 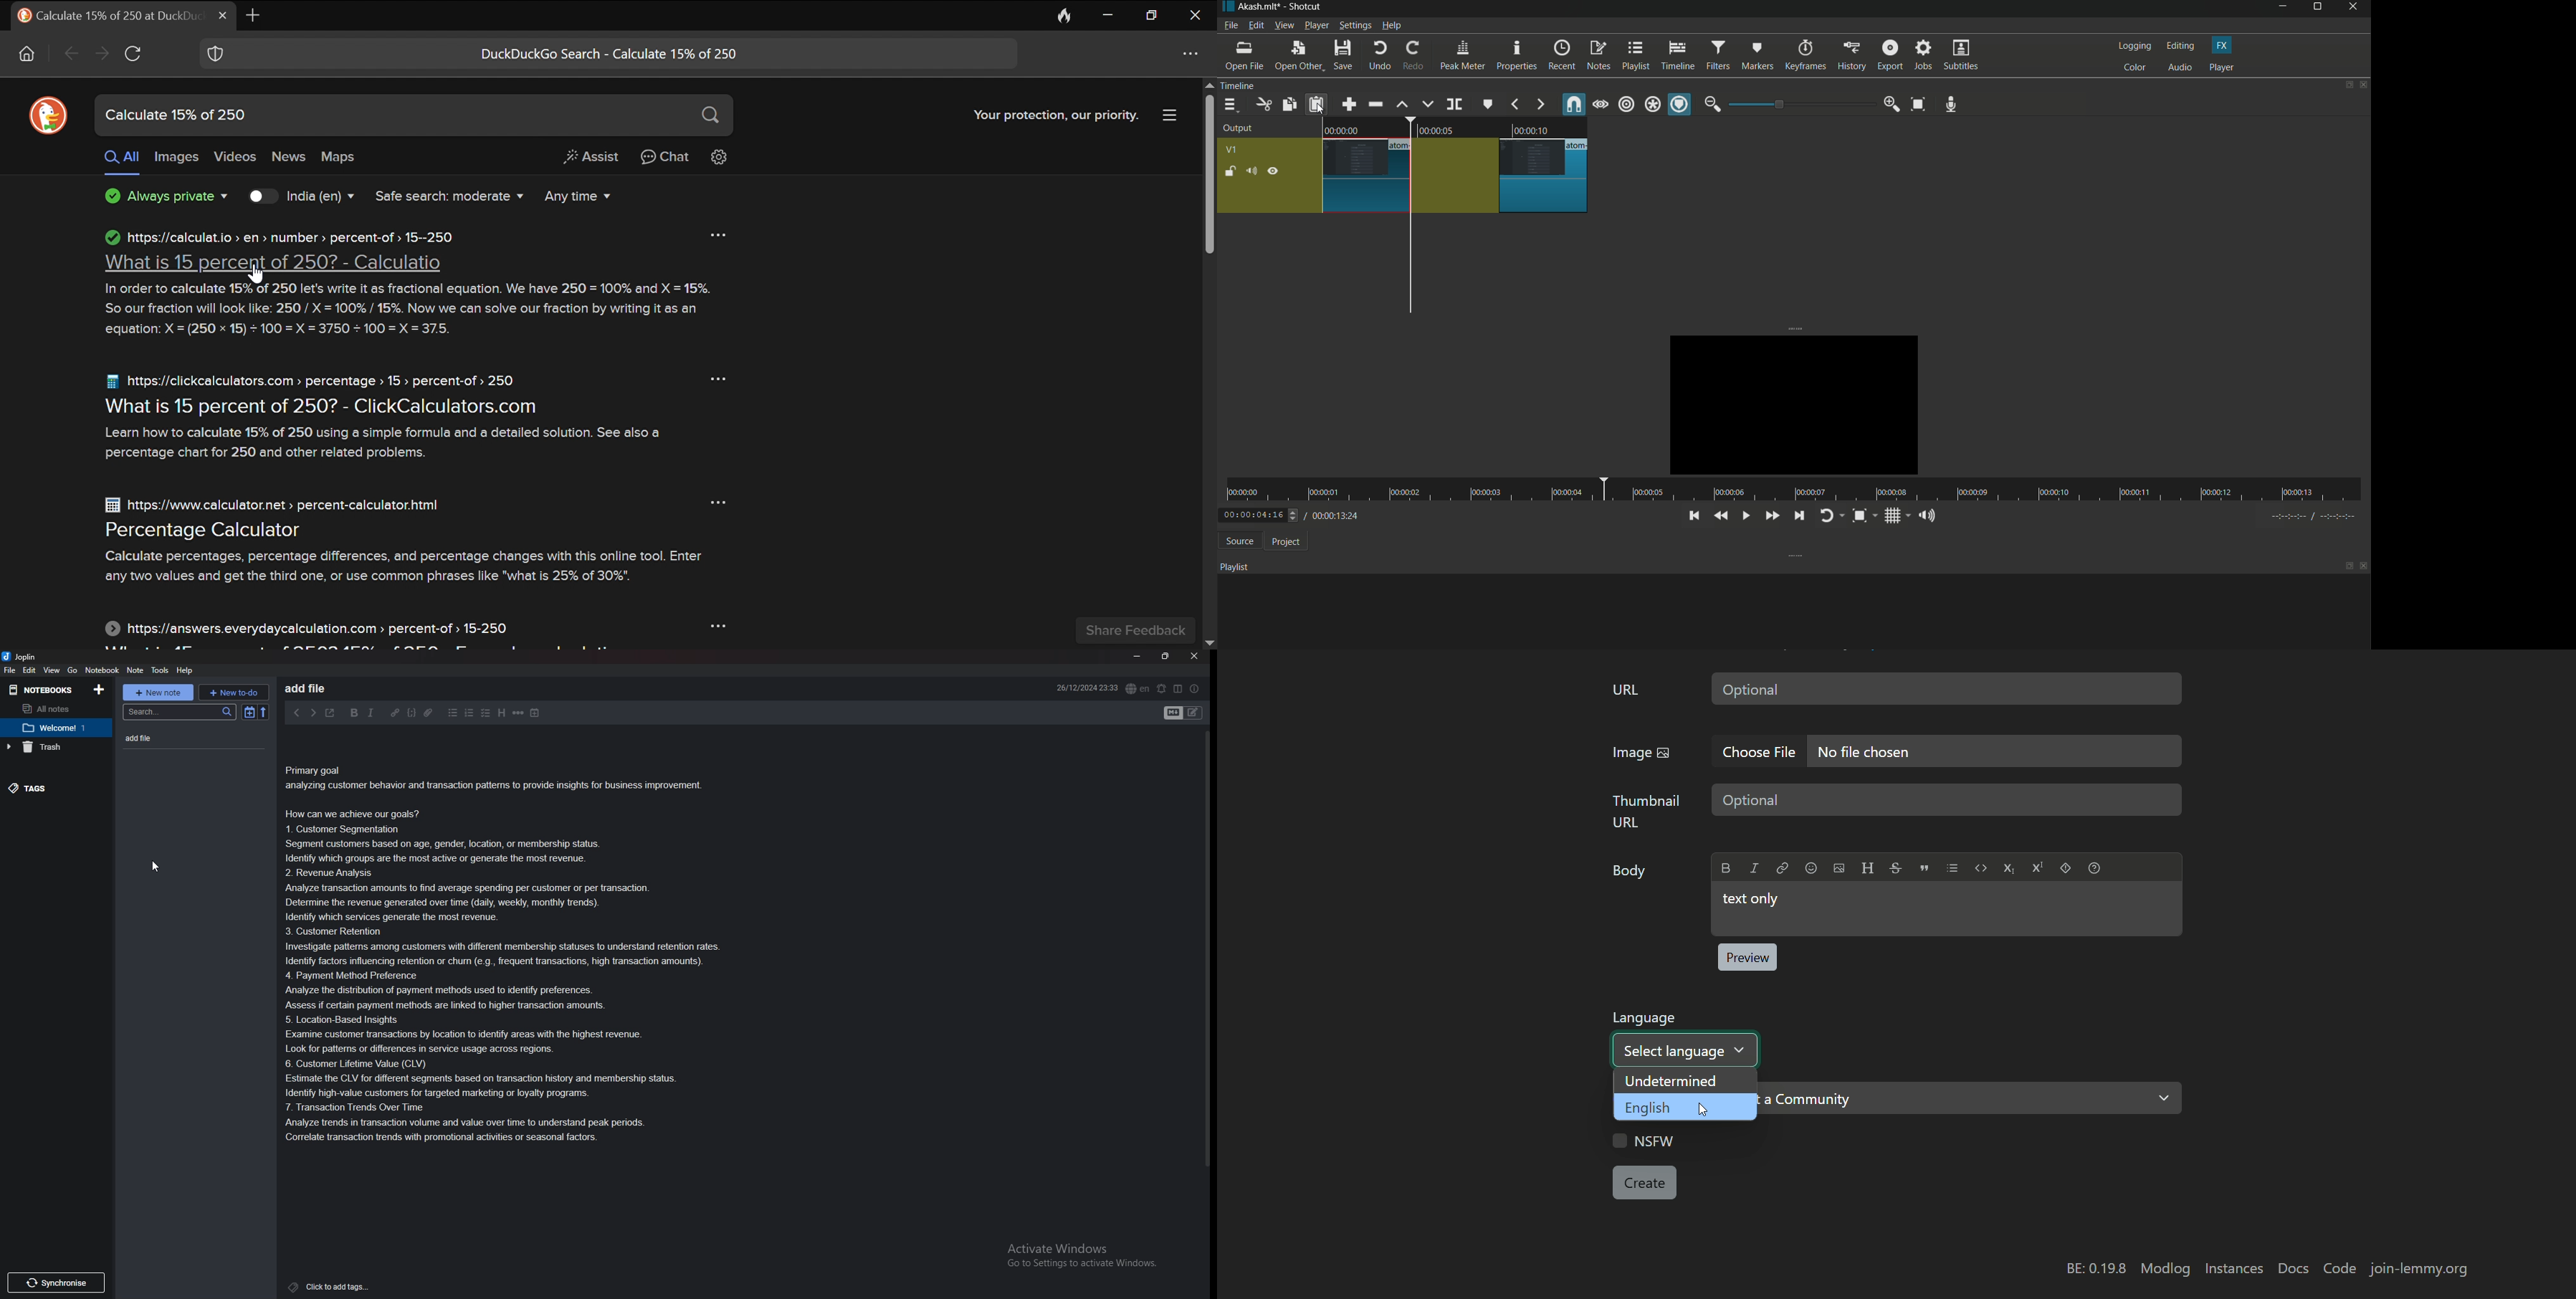 What do you see at coordinates (1626, 691) in the screenshot?
I see `URL` at bounding box center [1626, 691].